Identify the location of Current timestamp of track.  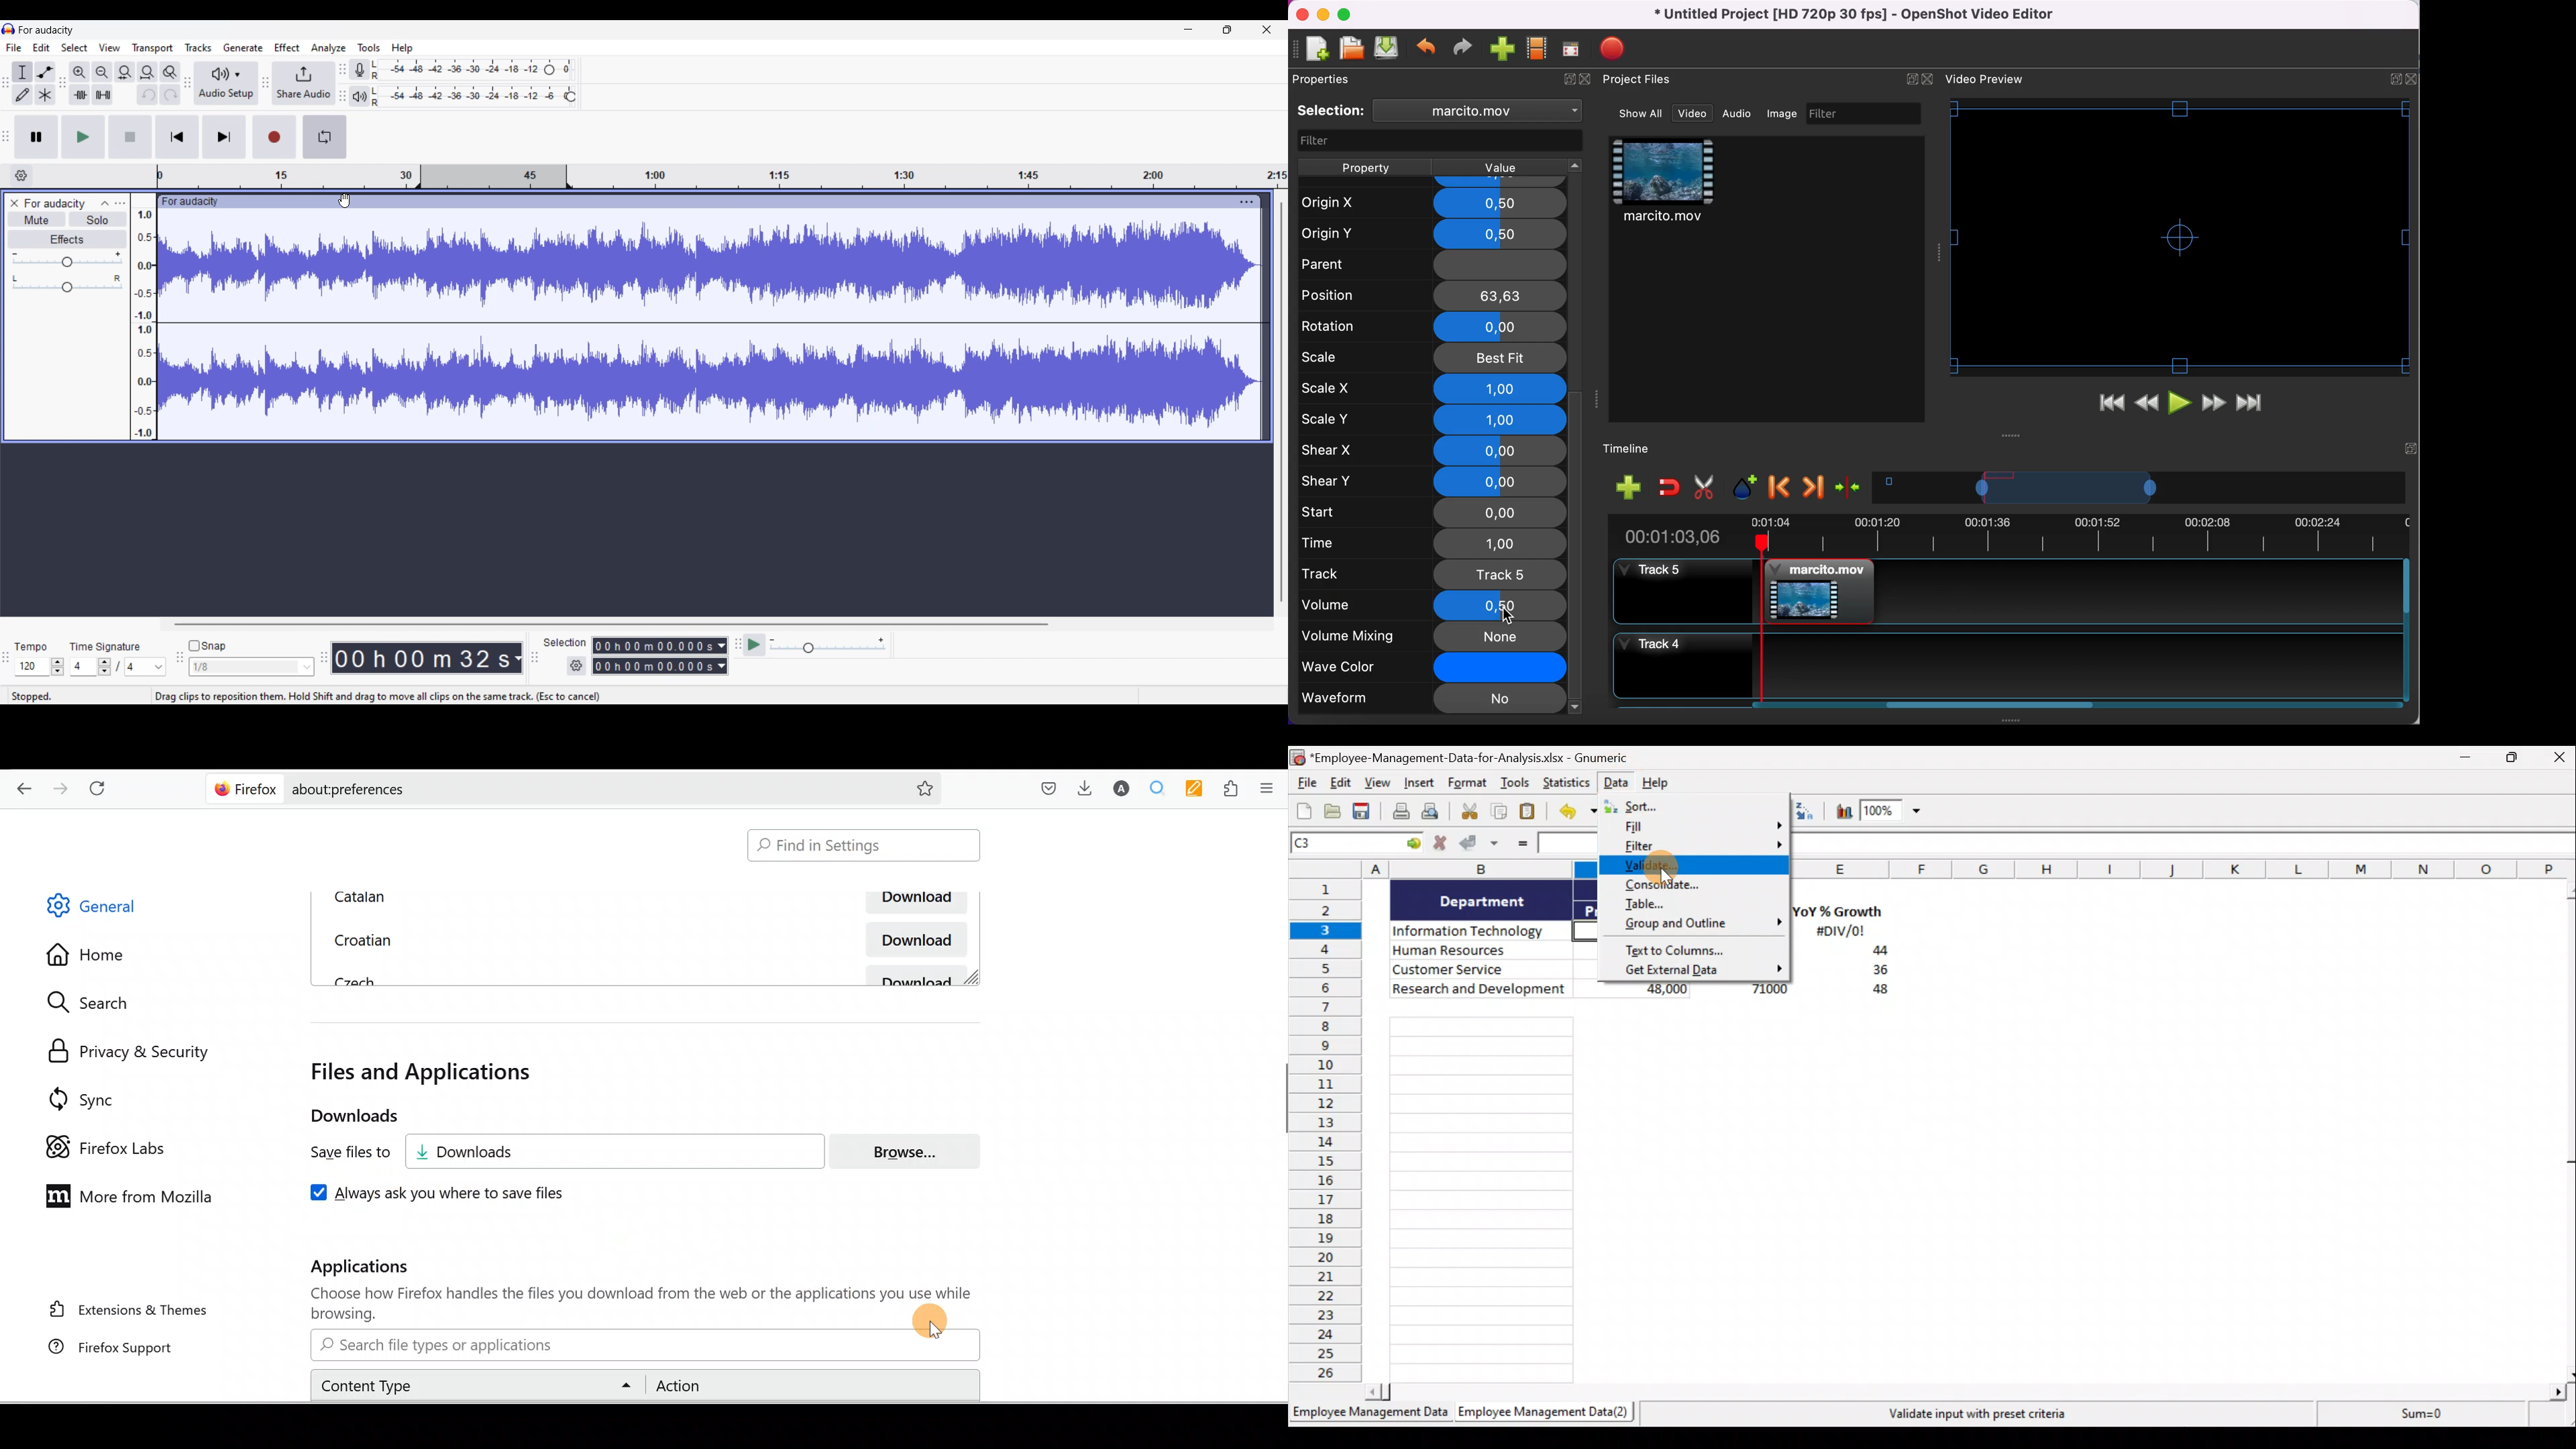
(421, 657).